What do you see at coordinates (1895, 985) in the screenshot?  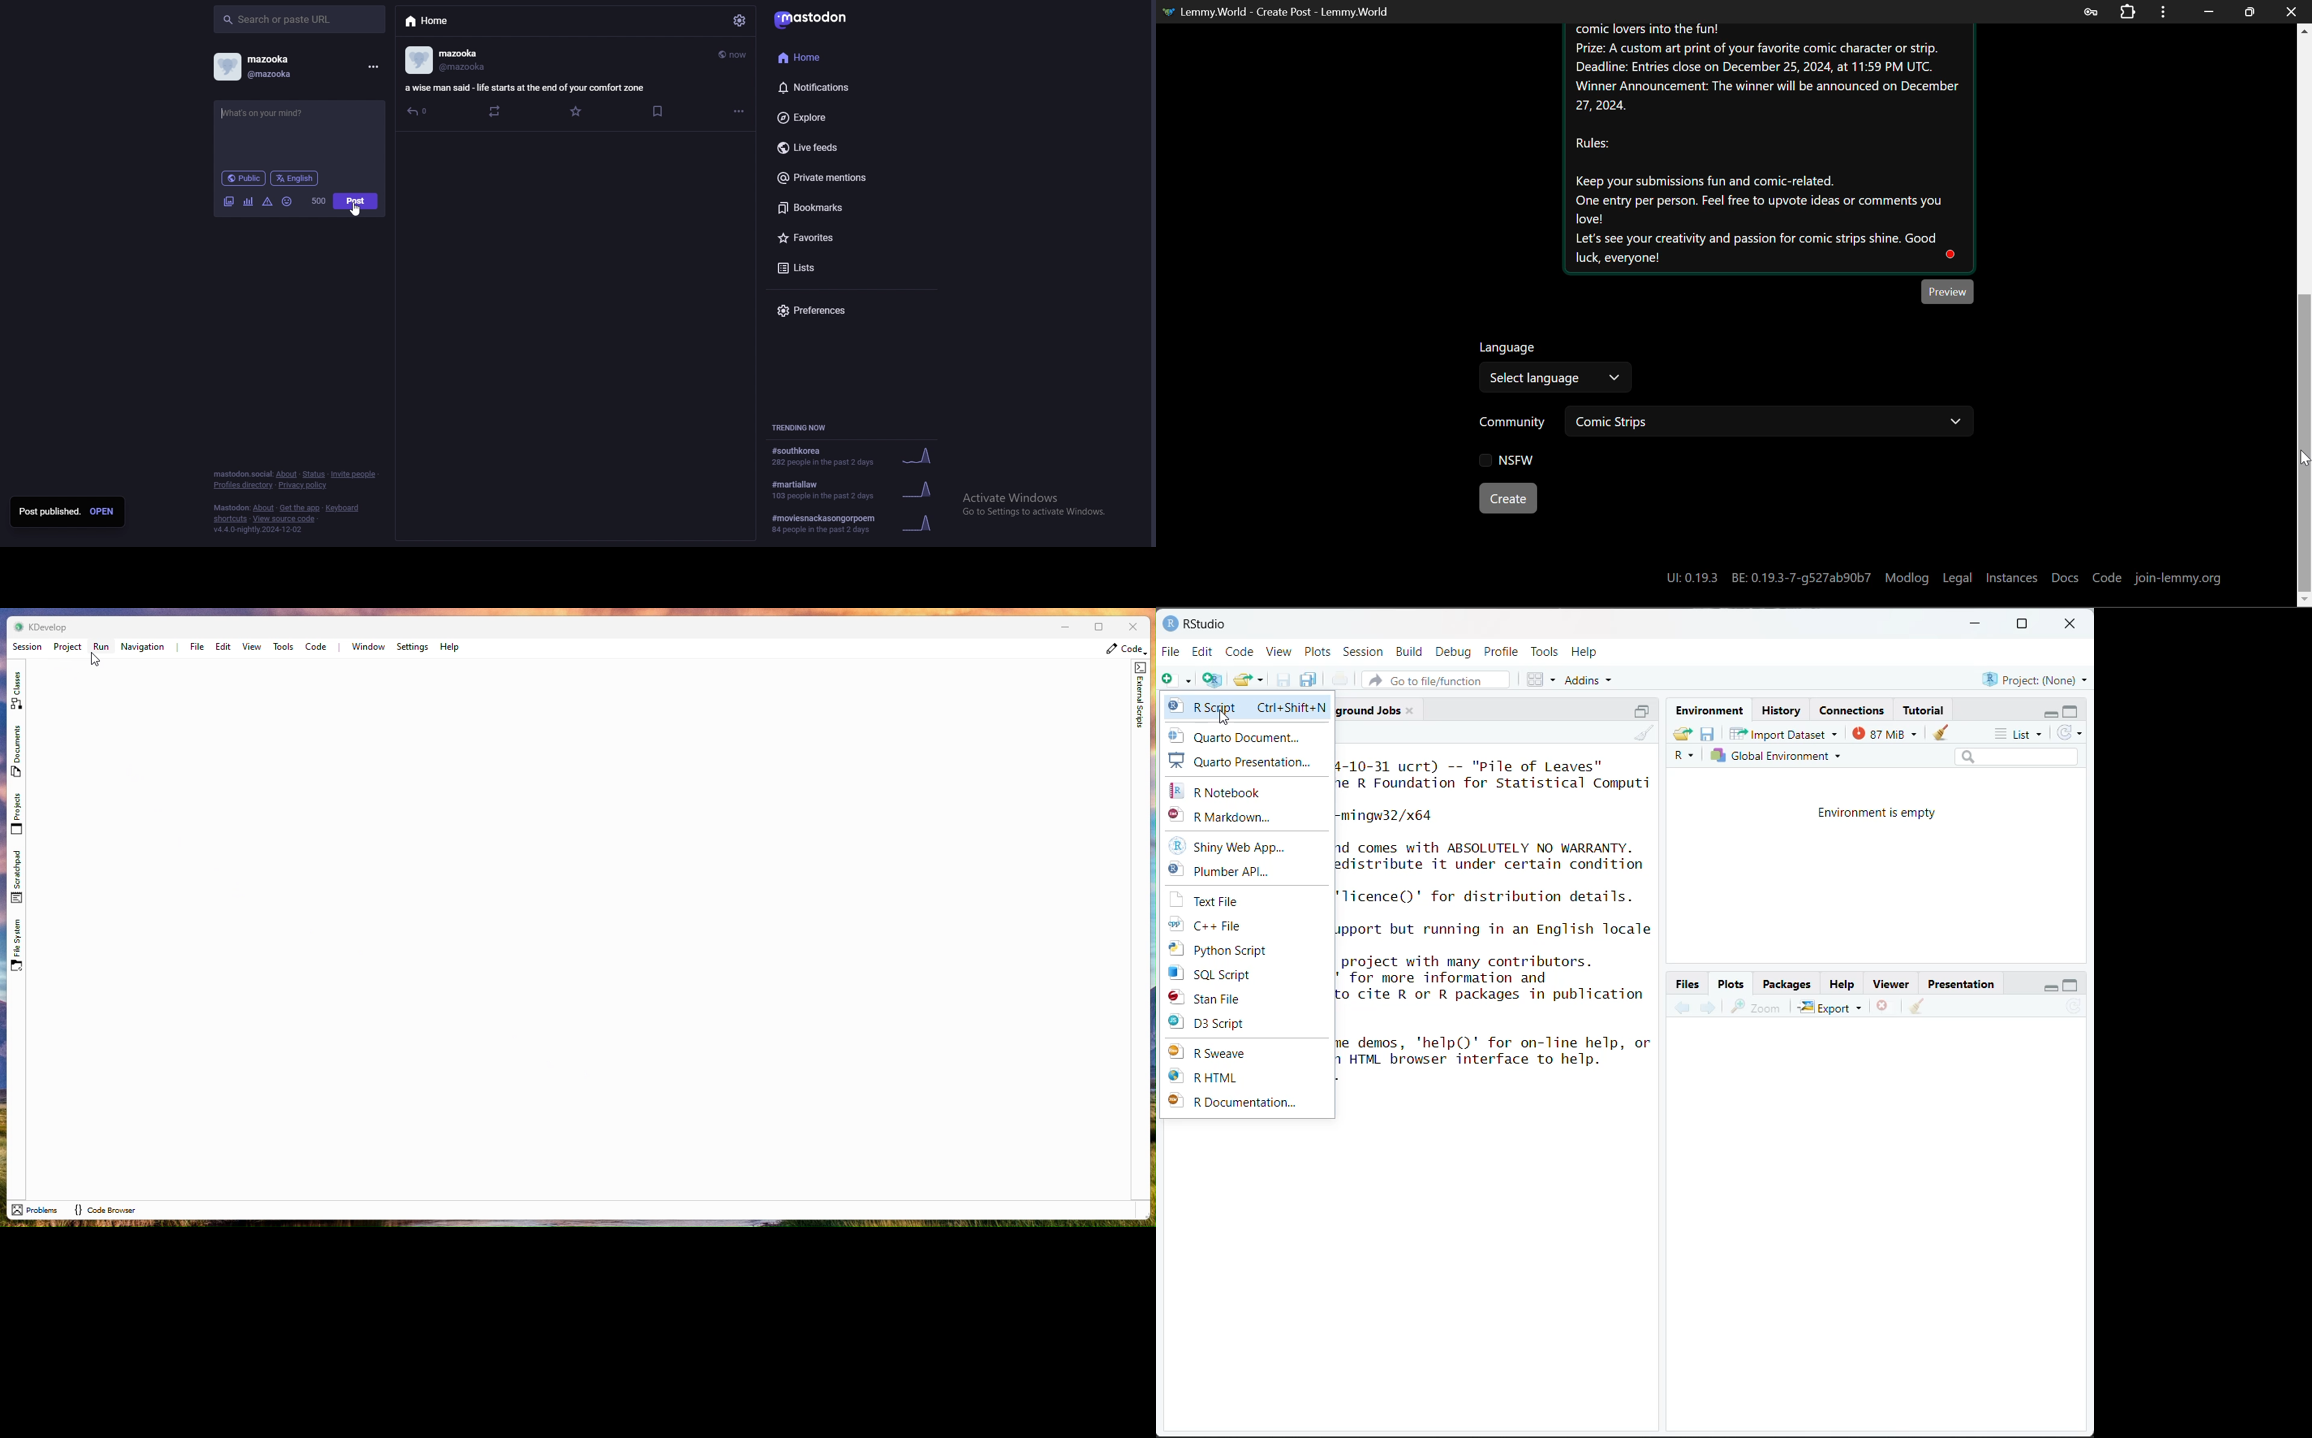 I see `Viewer` at bounding box center [1895, 985].